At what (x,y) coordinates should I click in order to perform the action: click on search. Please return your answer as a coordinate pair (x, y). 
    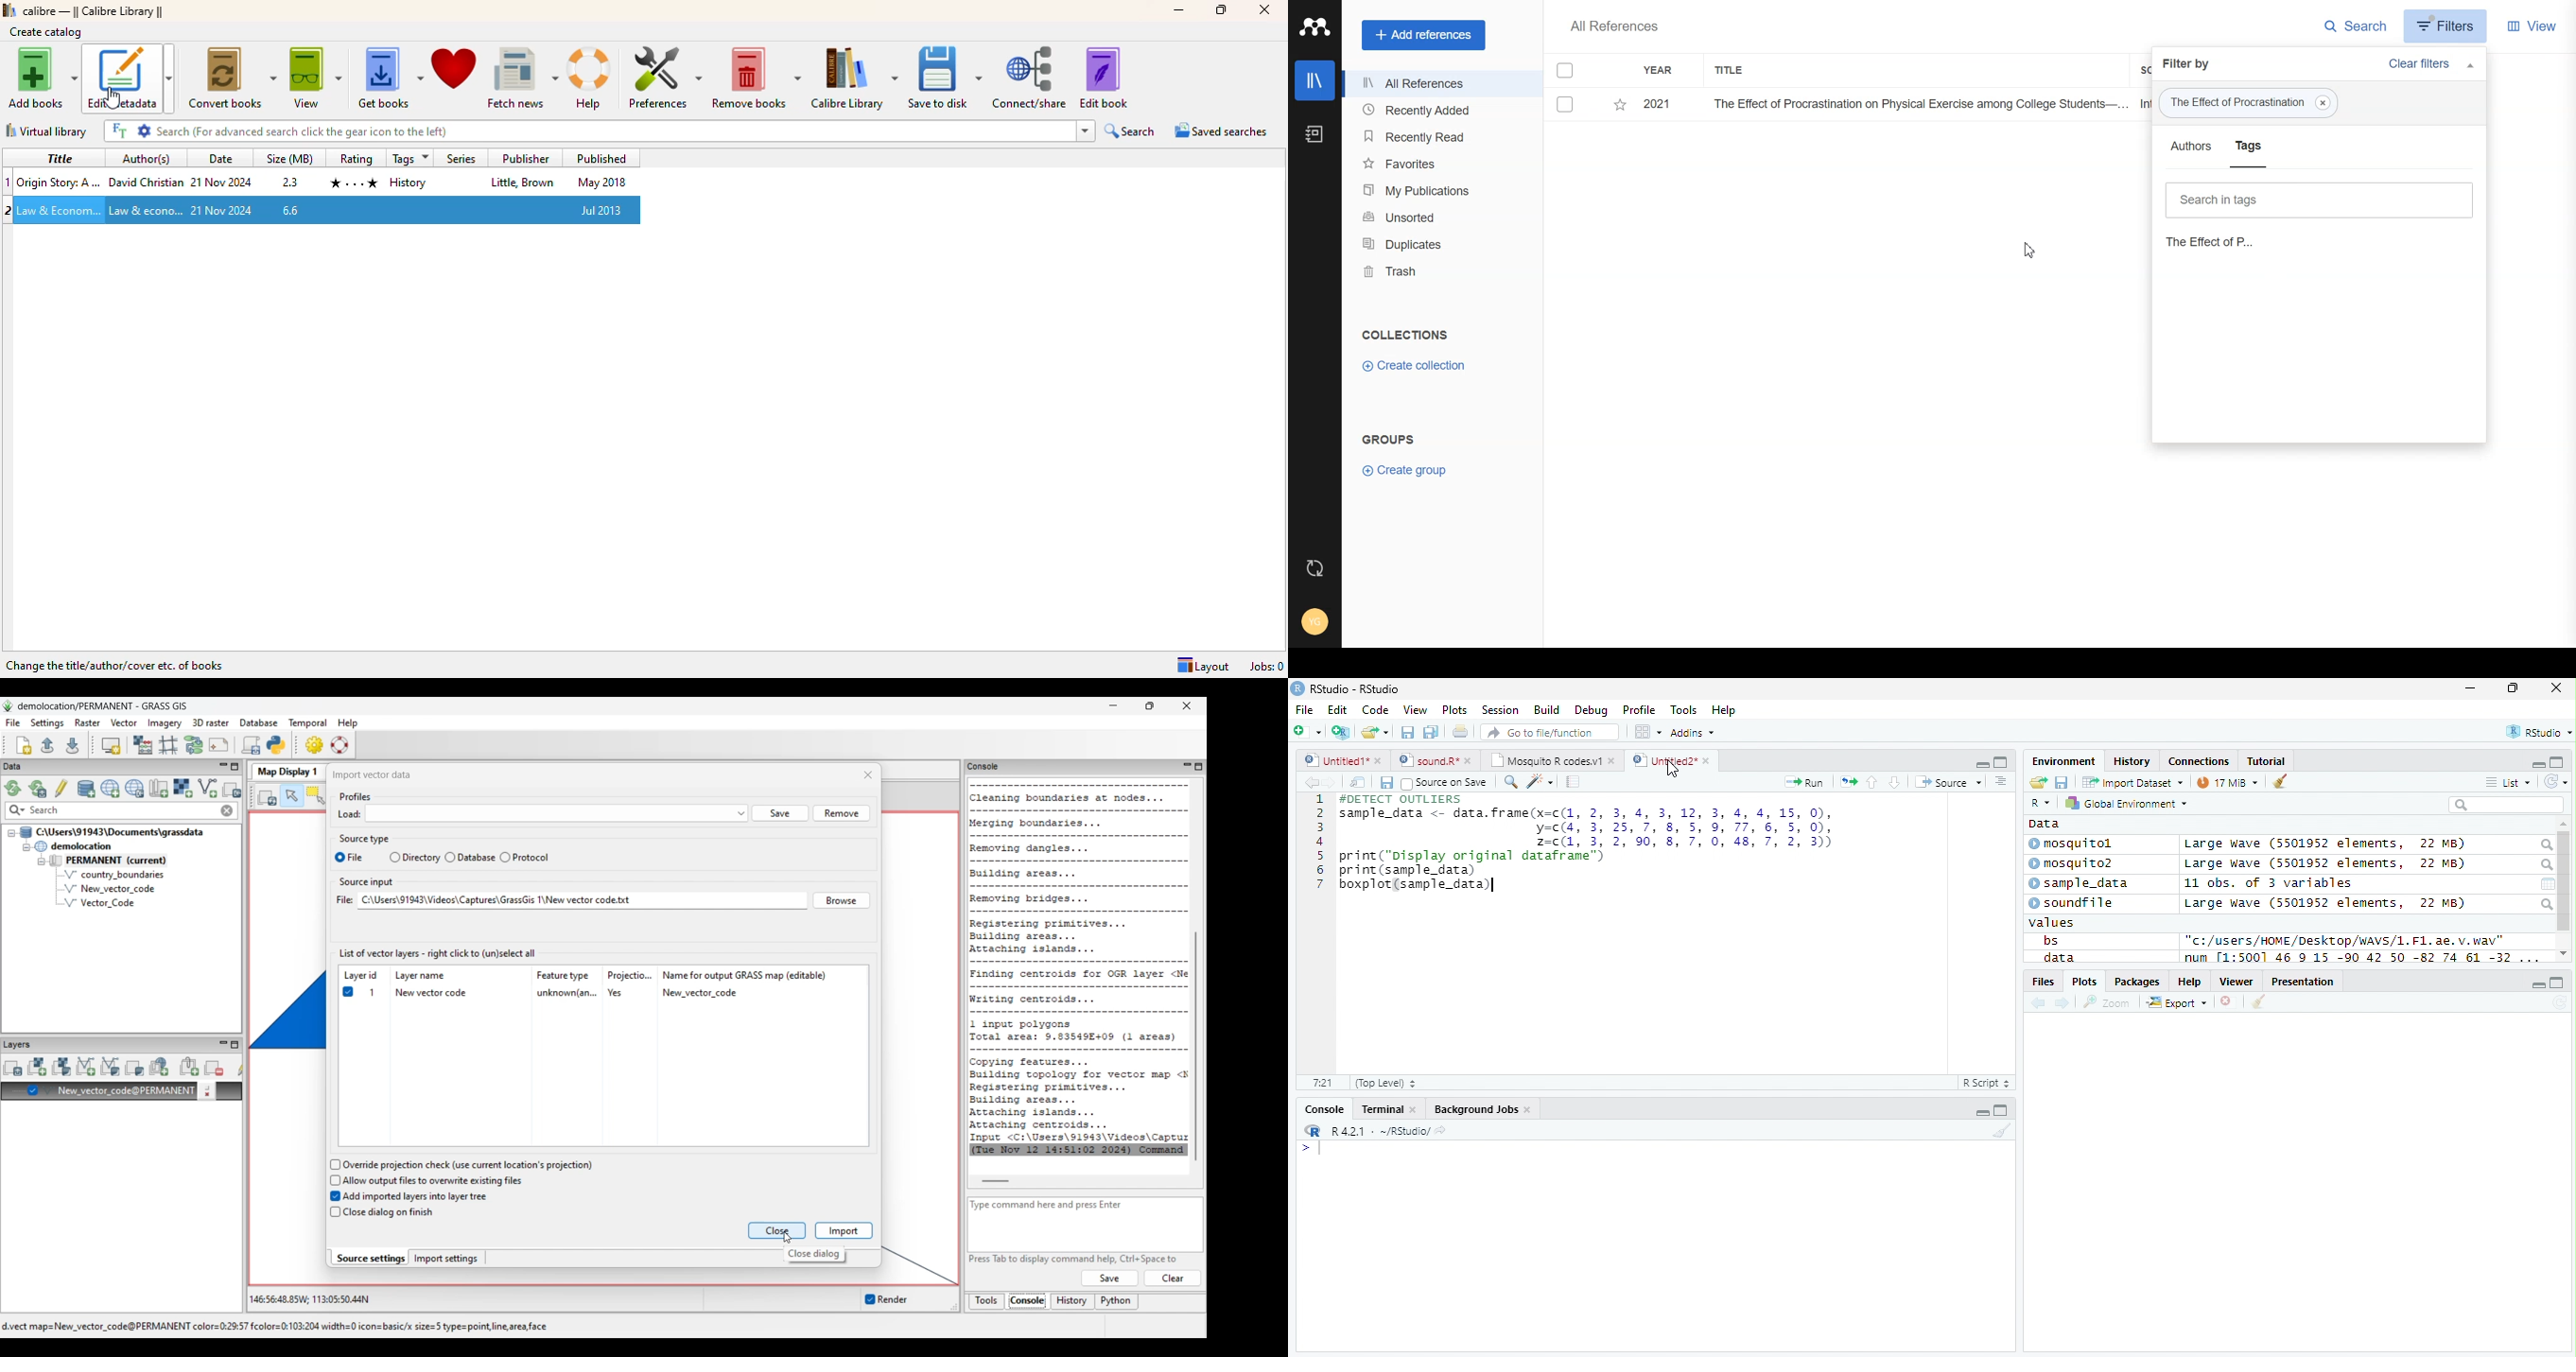
    Looking at the image, I should click on (2546, 904).